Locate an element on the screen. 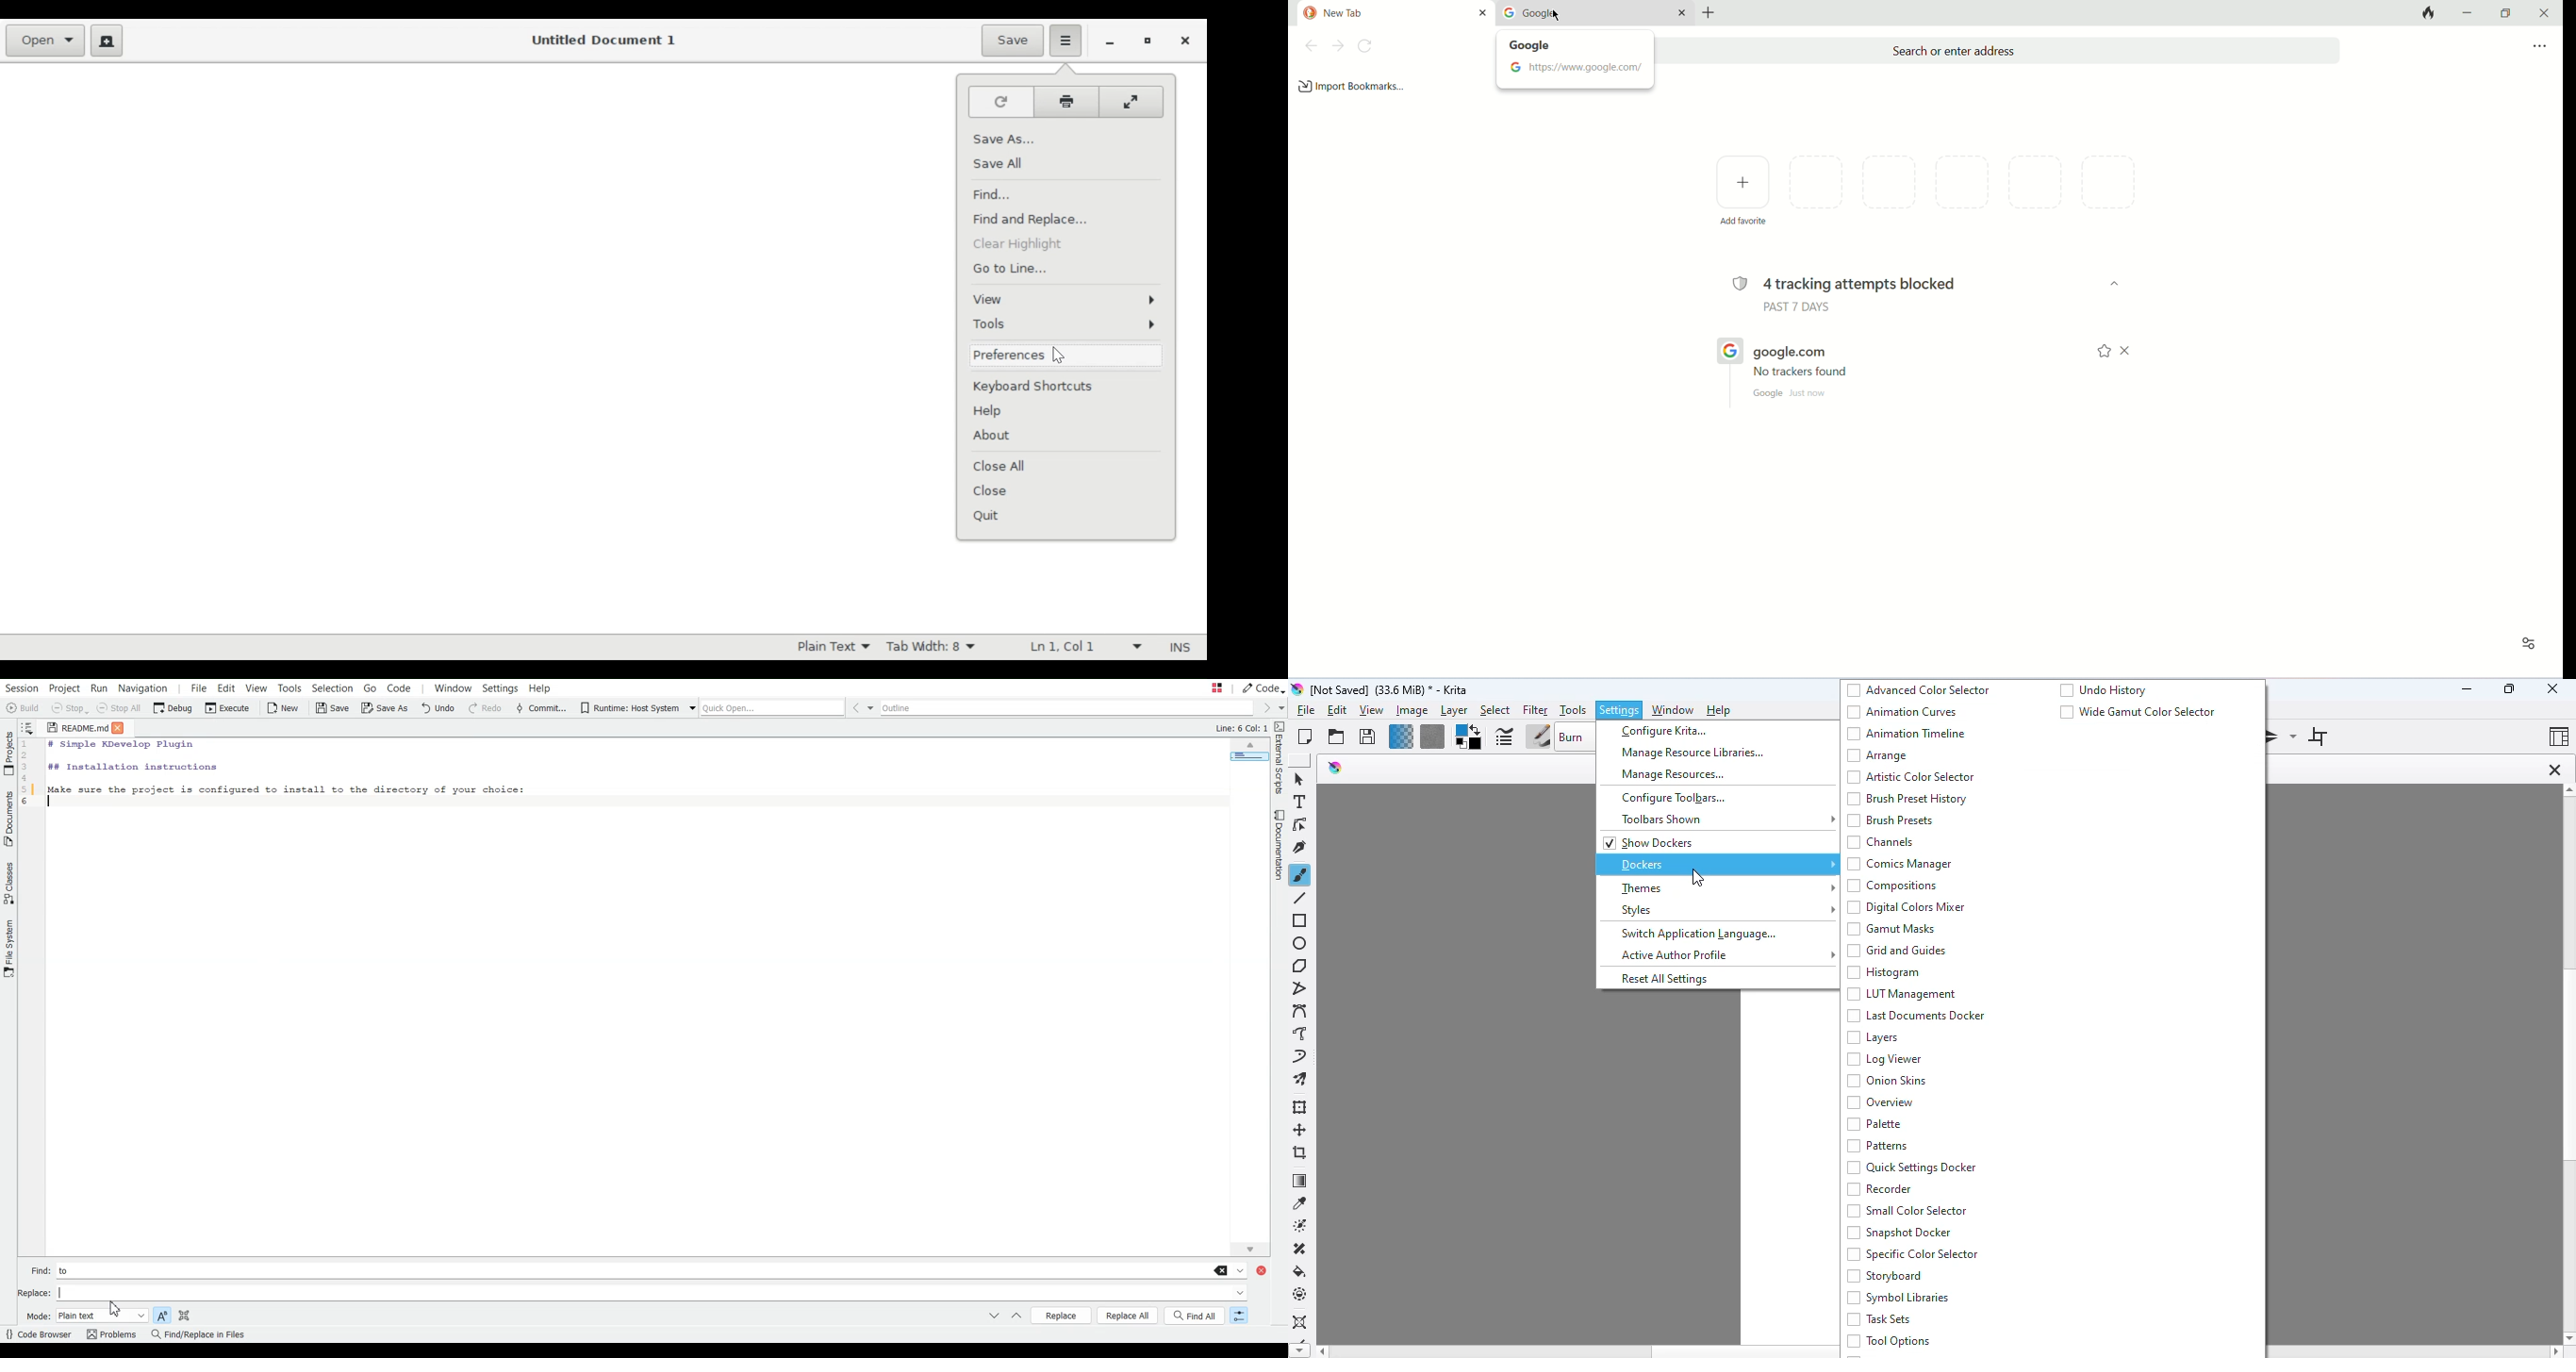 The width and height of the screenshot is (2576, 1372). blending mode is located at coordinates (1576, 737).